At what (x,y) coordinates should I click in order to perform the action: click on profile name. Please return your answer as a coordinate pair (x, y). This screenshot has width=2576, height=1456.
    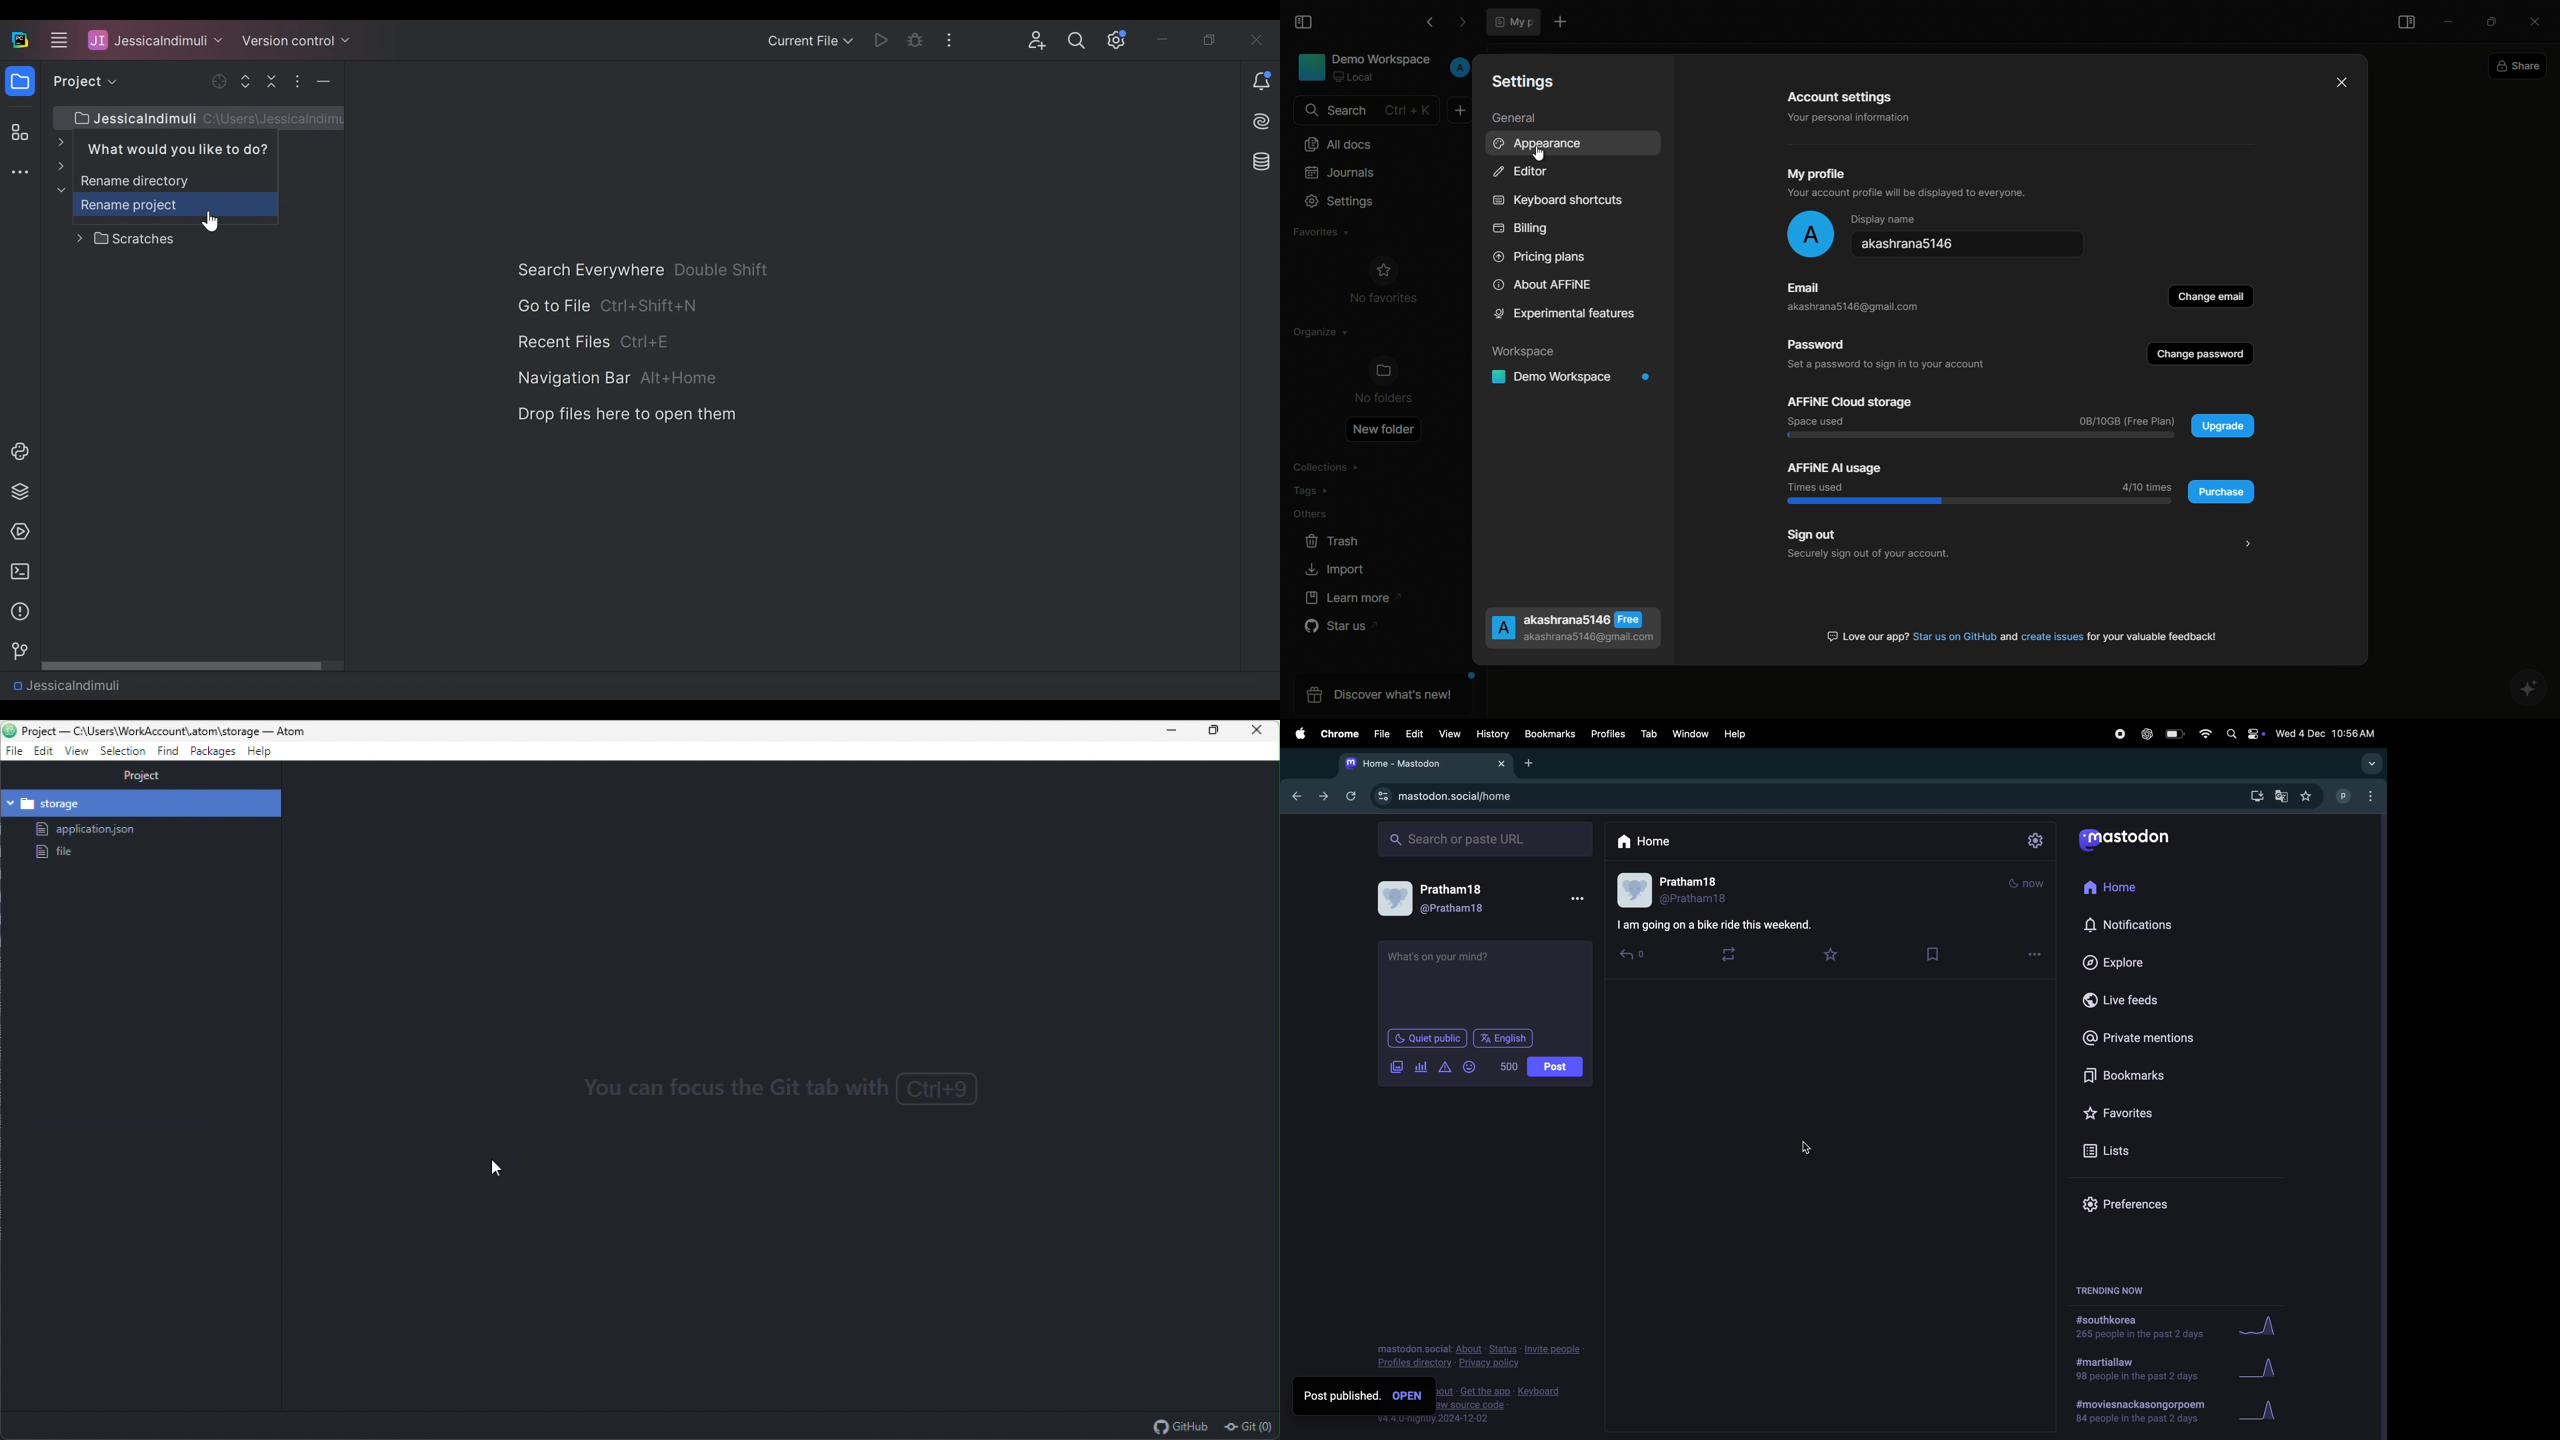
    Looking at the image, I should click on (1973, 247).